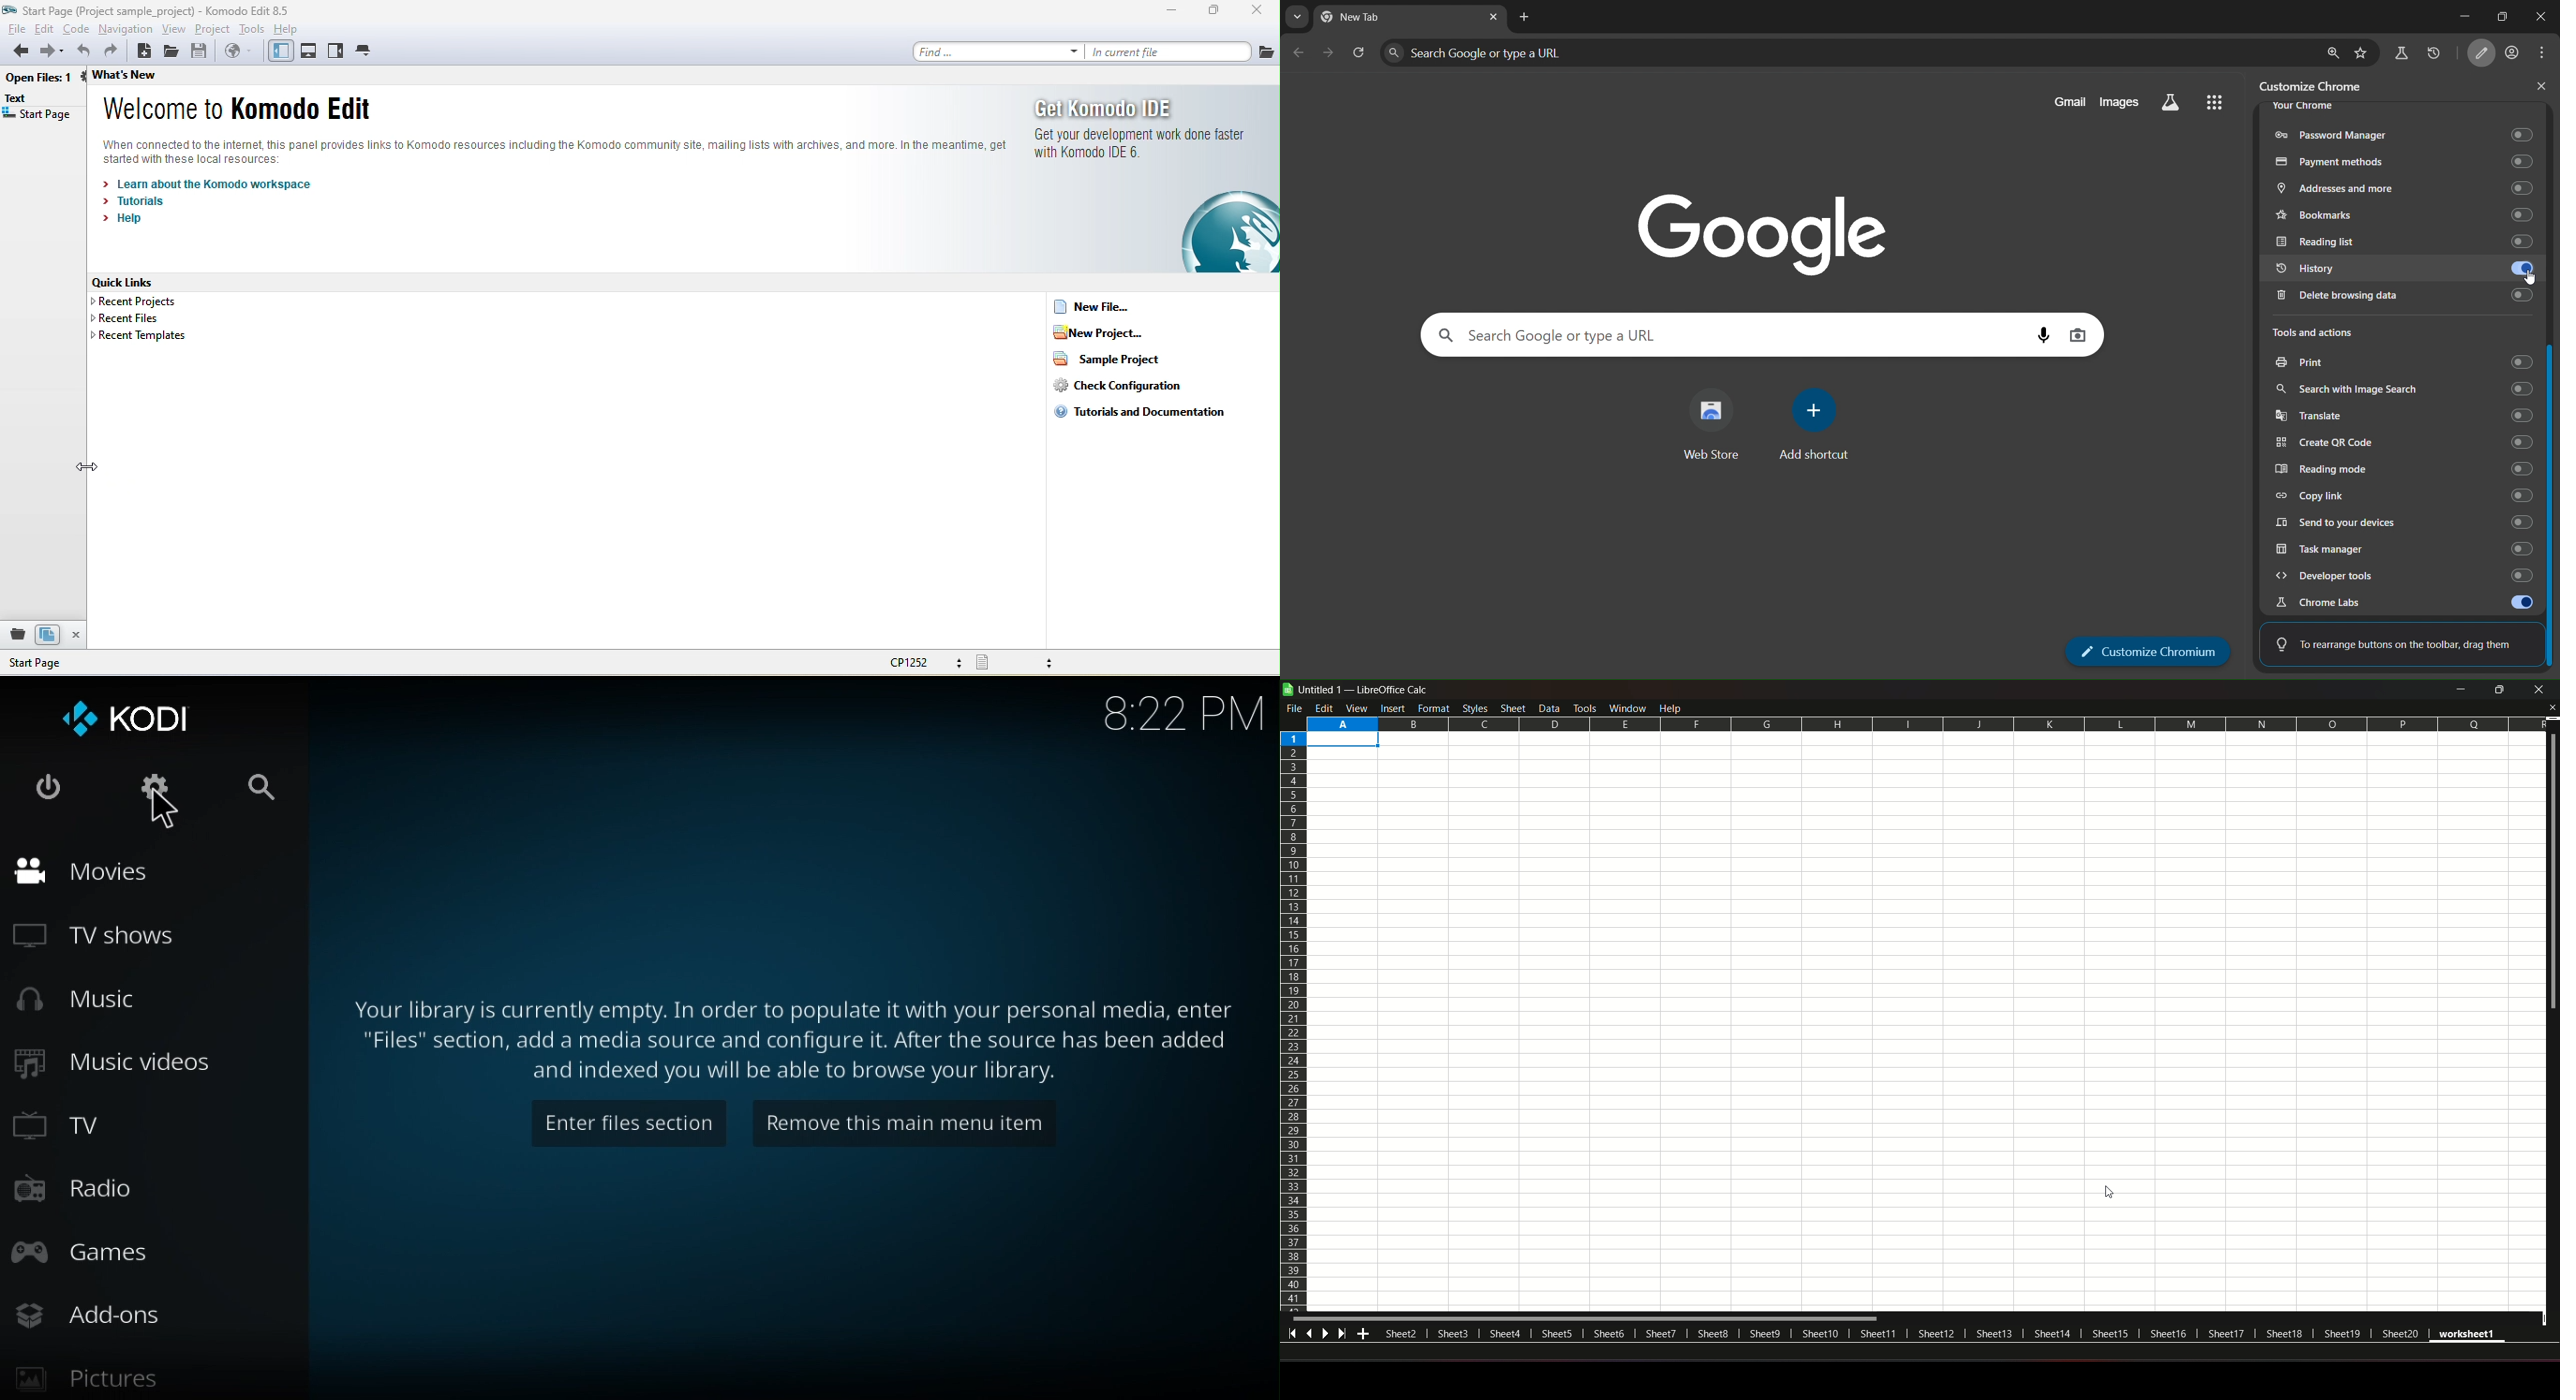 The height and width of the screenshot is (1400, 2576). Describe the element at coordinates (163, 812) in the screenshot. I see `cursor` at that location.